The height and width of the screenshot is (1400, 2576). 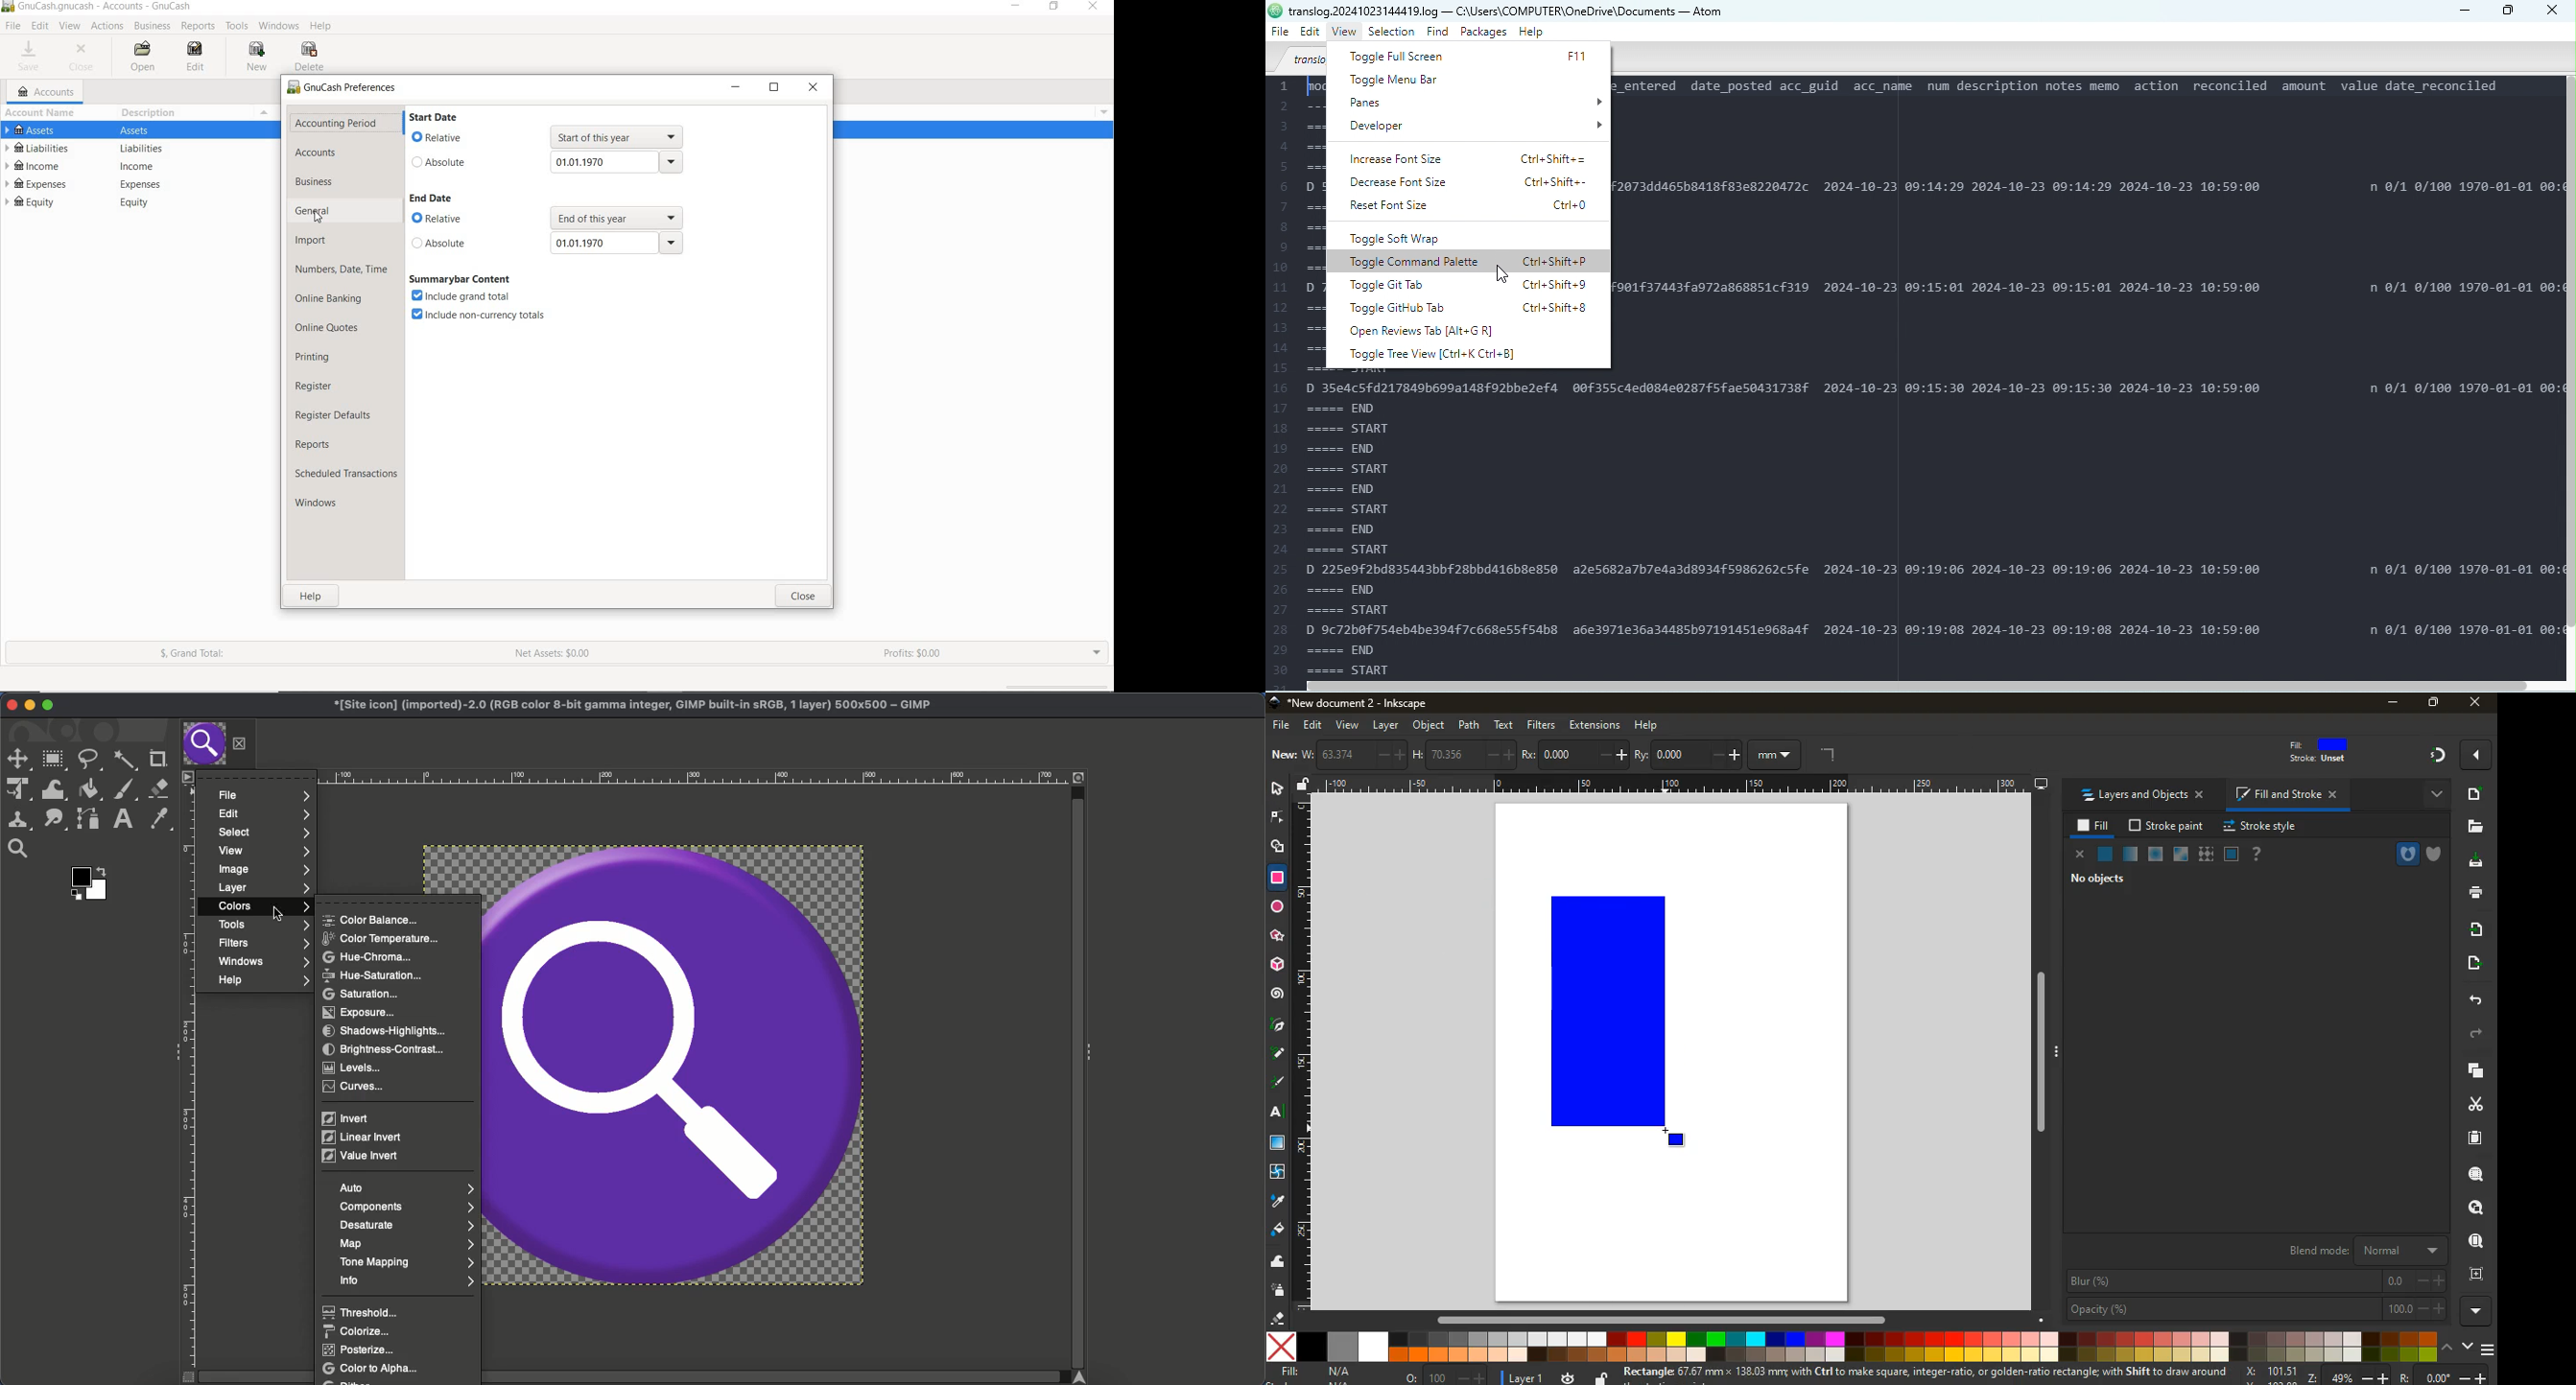 I want to click on window, so click(x=2180, y=854).